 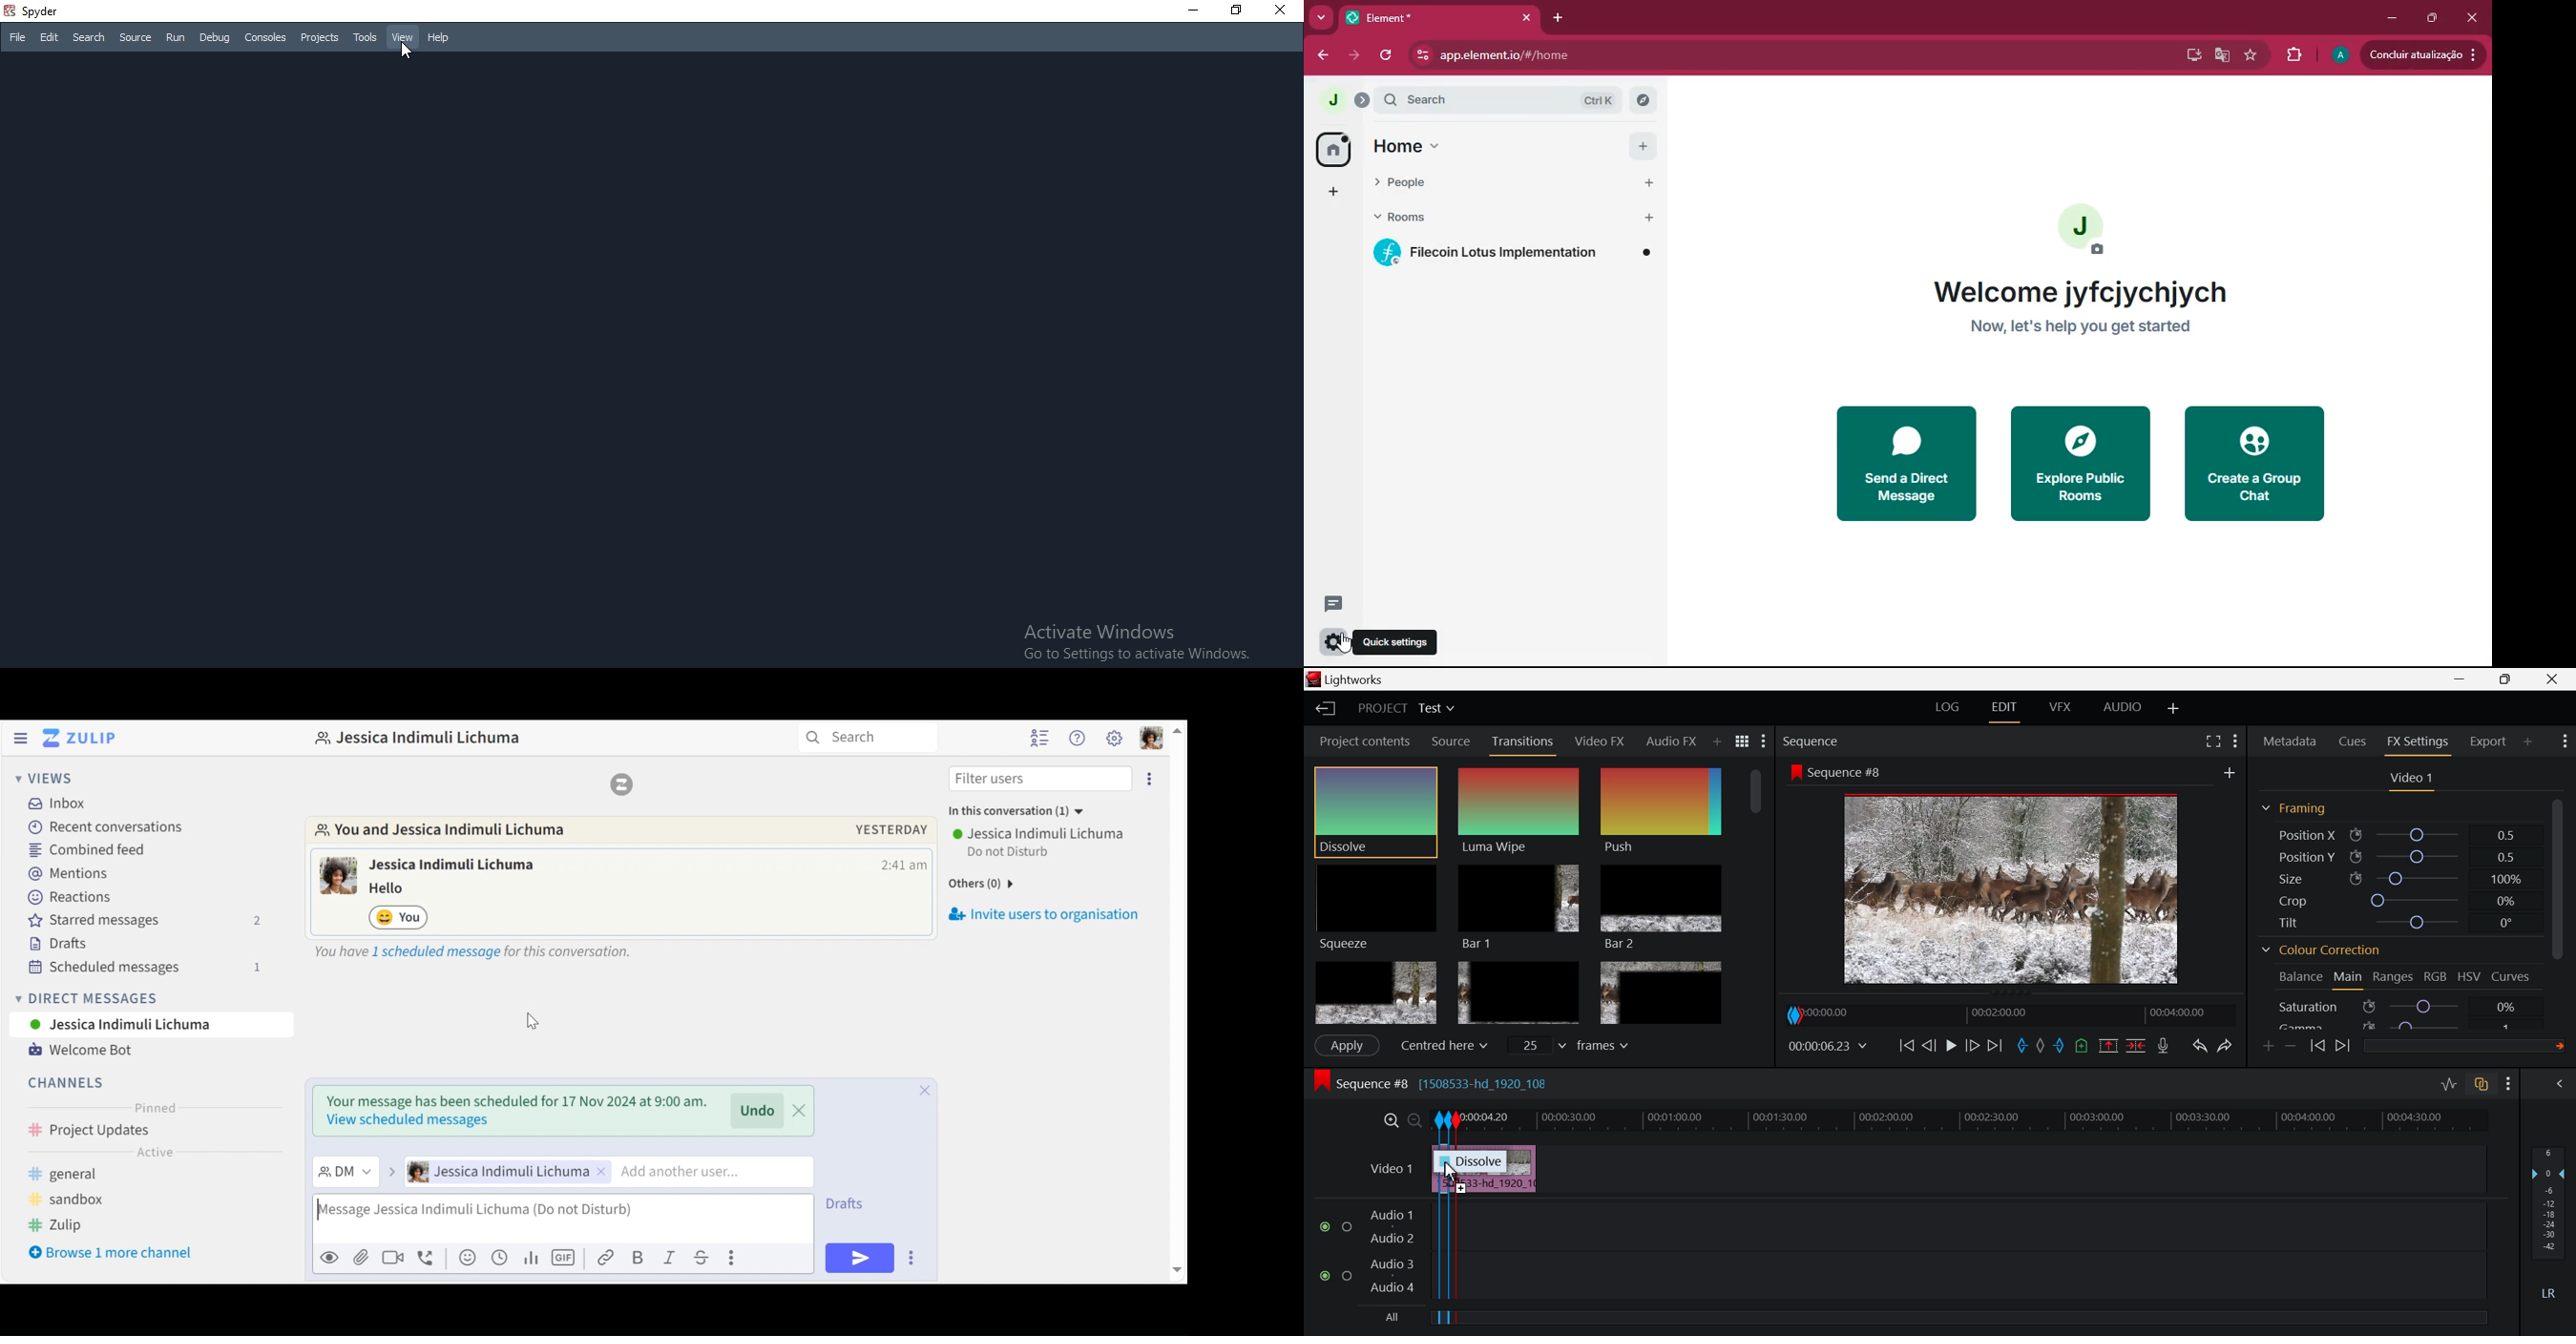 What do you see at coordinates (2418, 744) in the screenshot?
I see `FX Settings Open` at bounding box center [2418, 744].